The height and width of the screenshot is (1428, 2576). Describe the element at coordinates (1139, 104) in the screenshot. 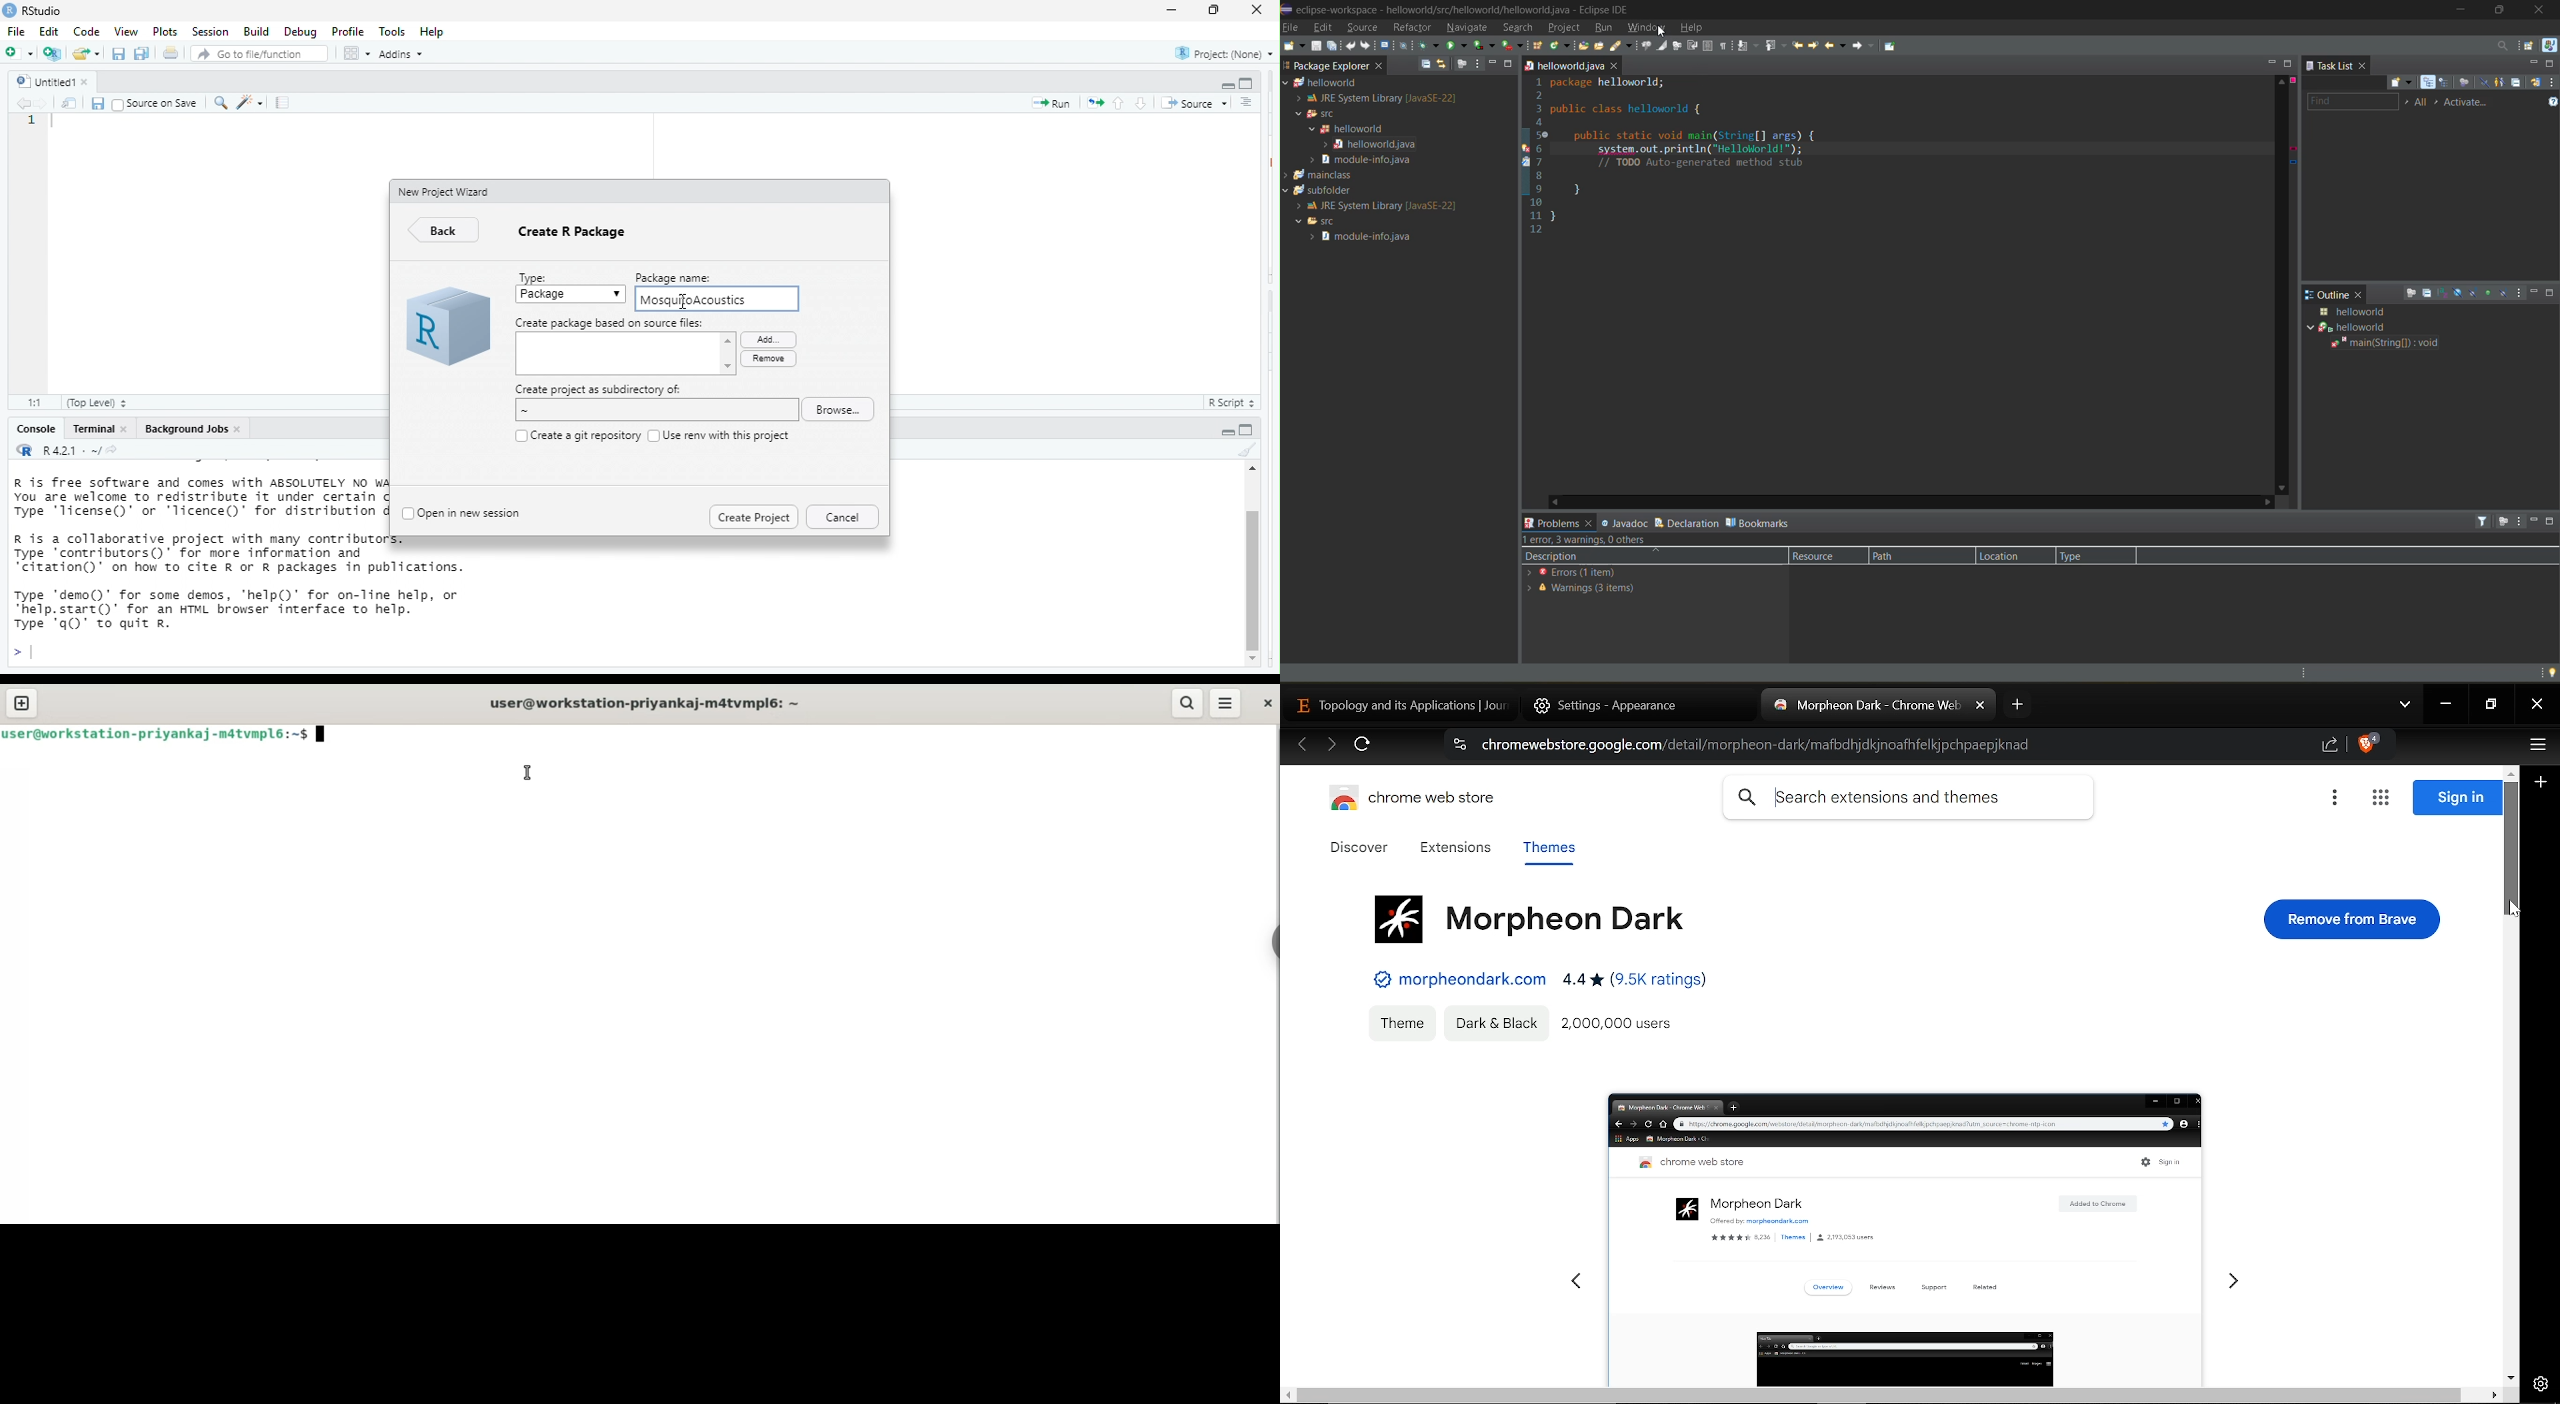

I see `go to next section/chunk` at that location.